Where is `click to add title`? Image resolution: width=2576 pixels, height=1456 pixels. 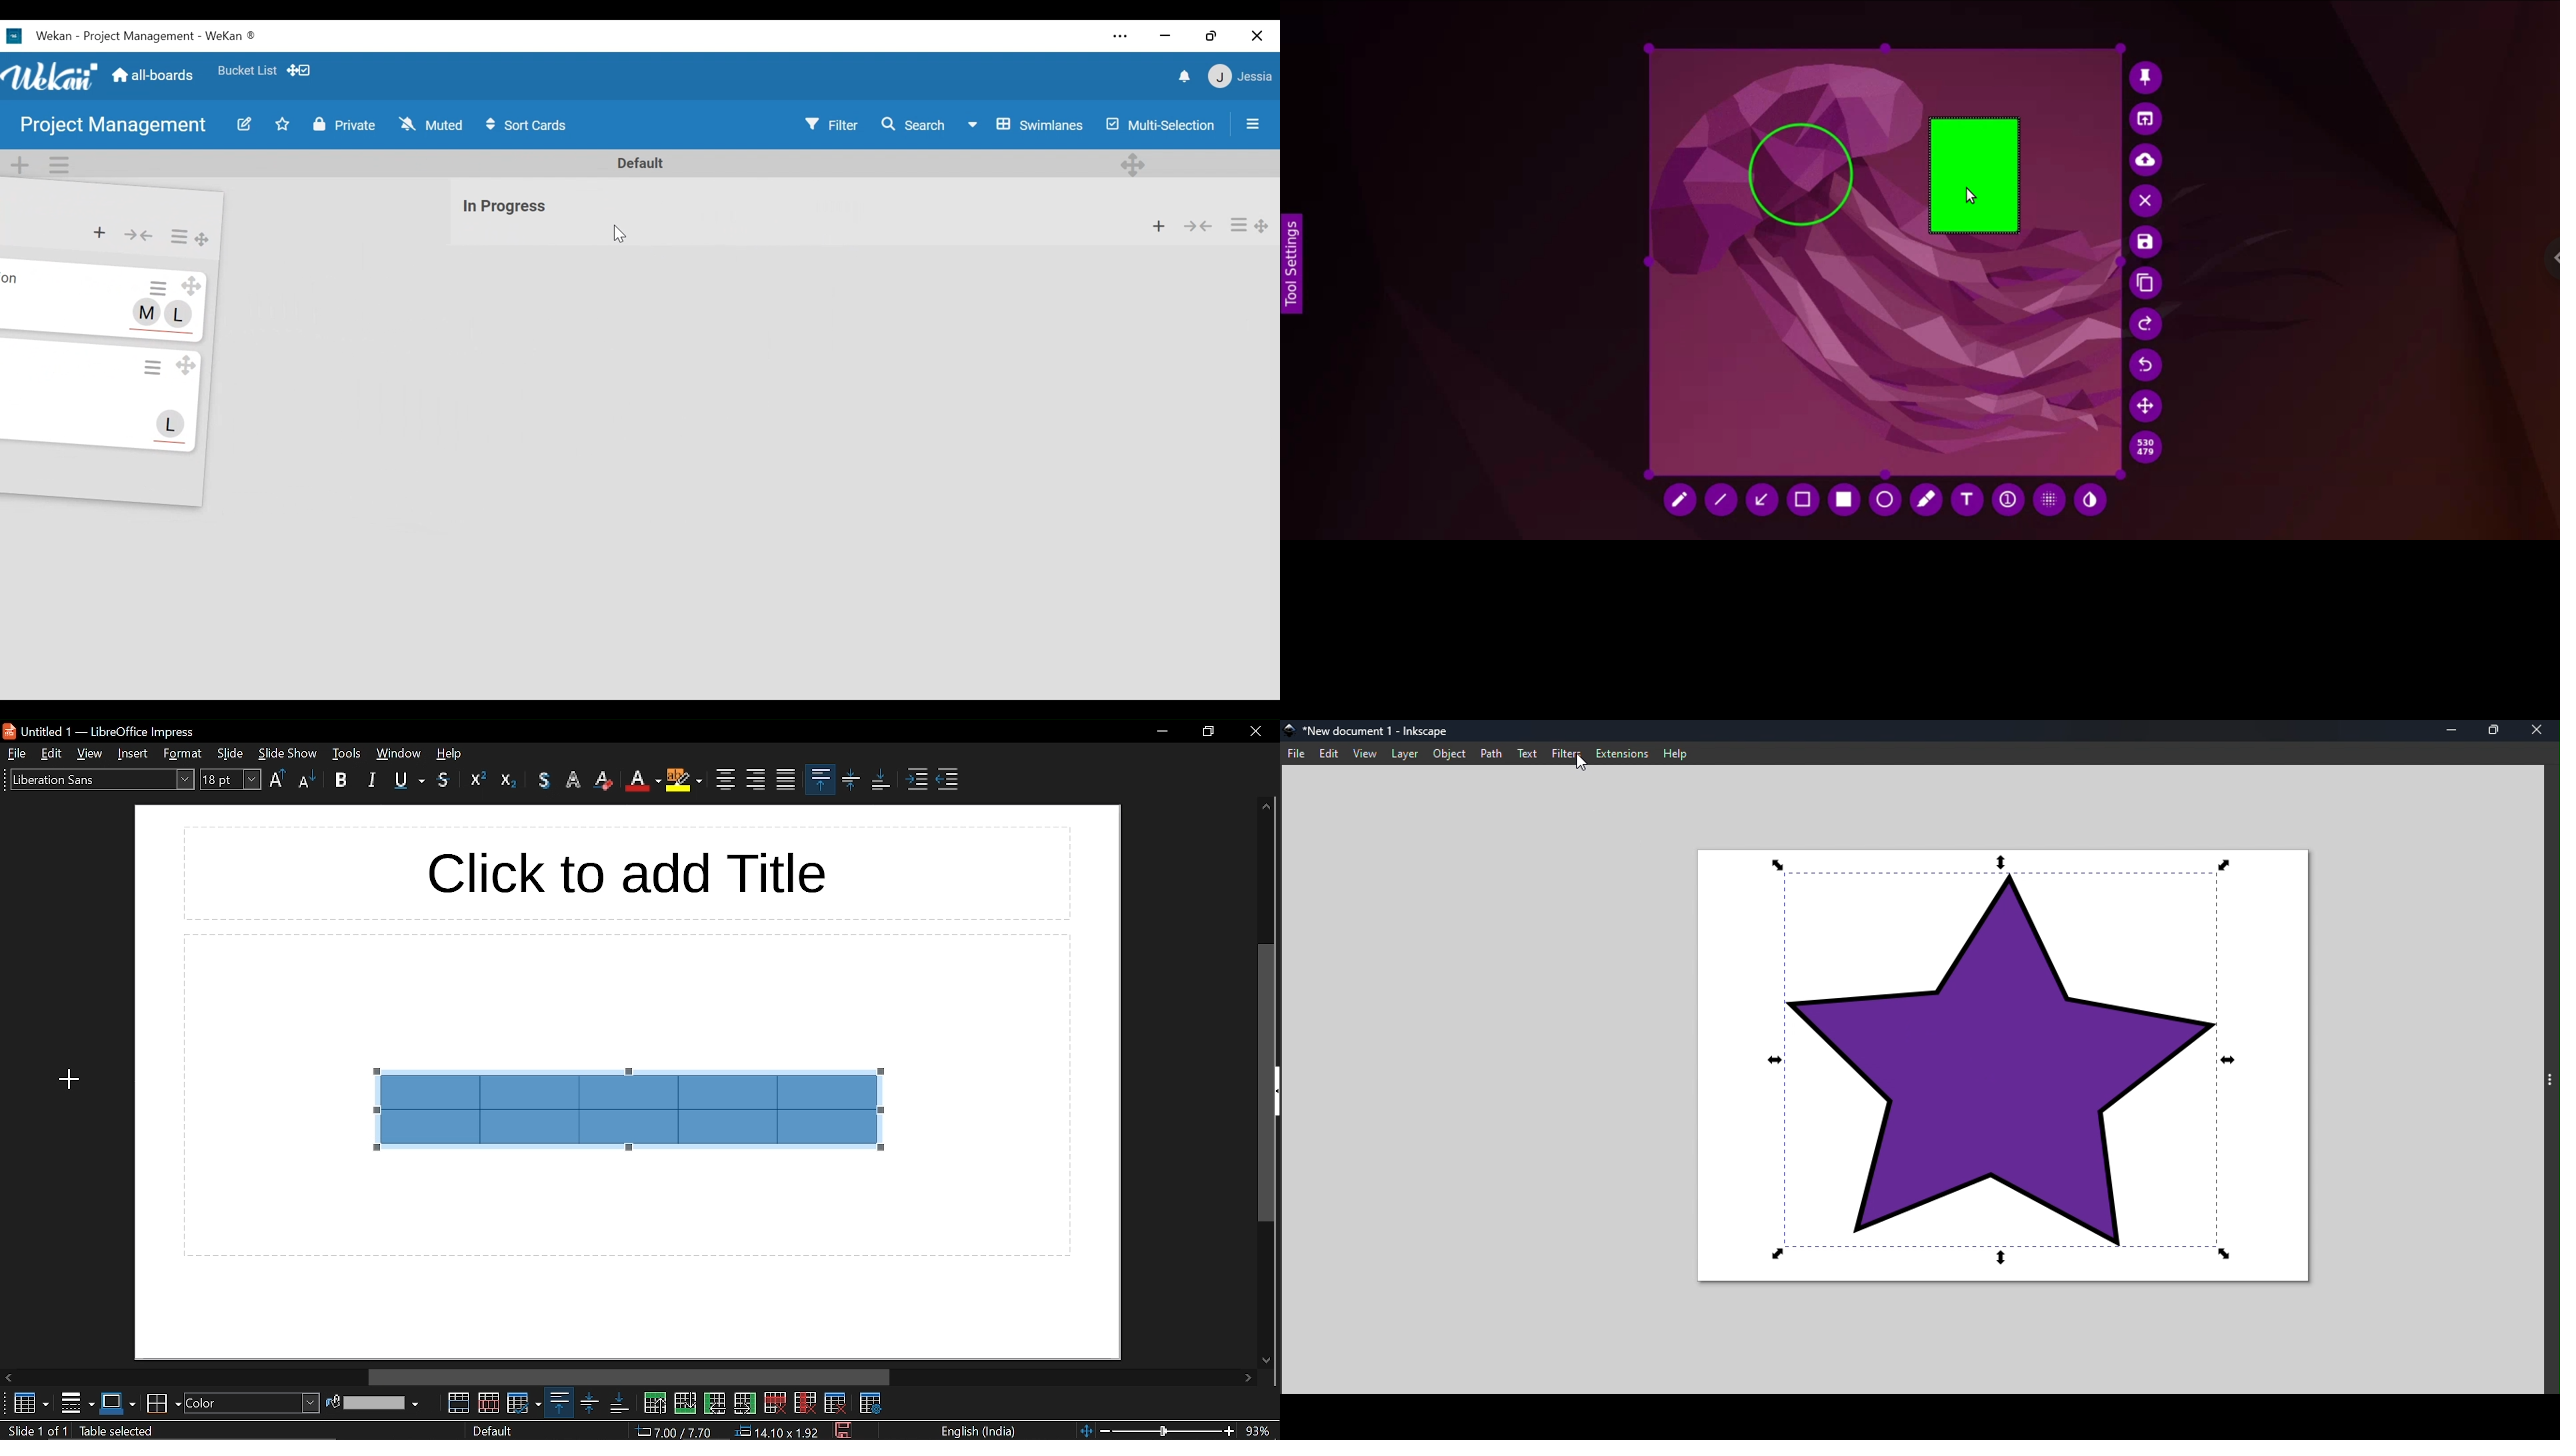
click to add title is located at coordinates (634, 873).